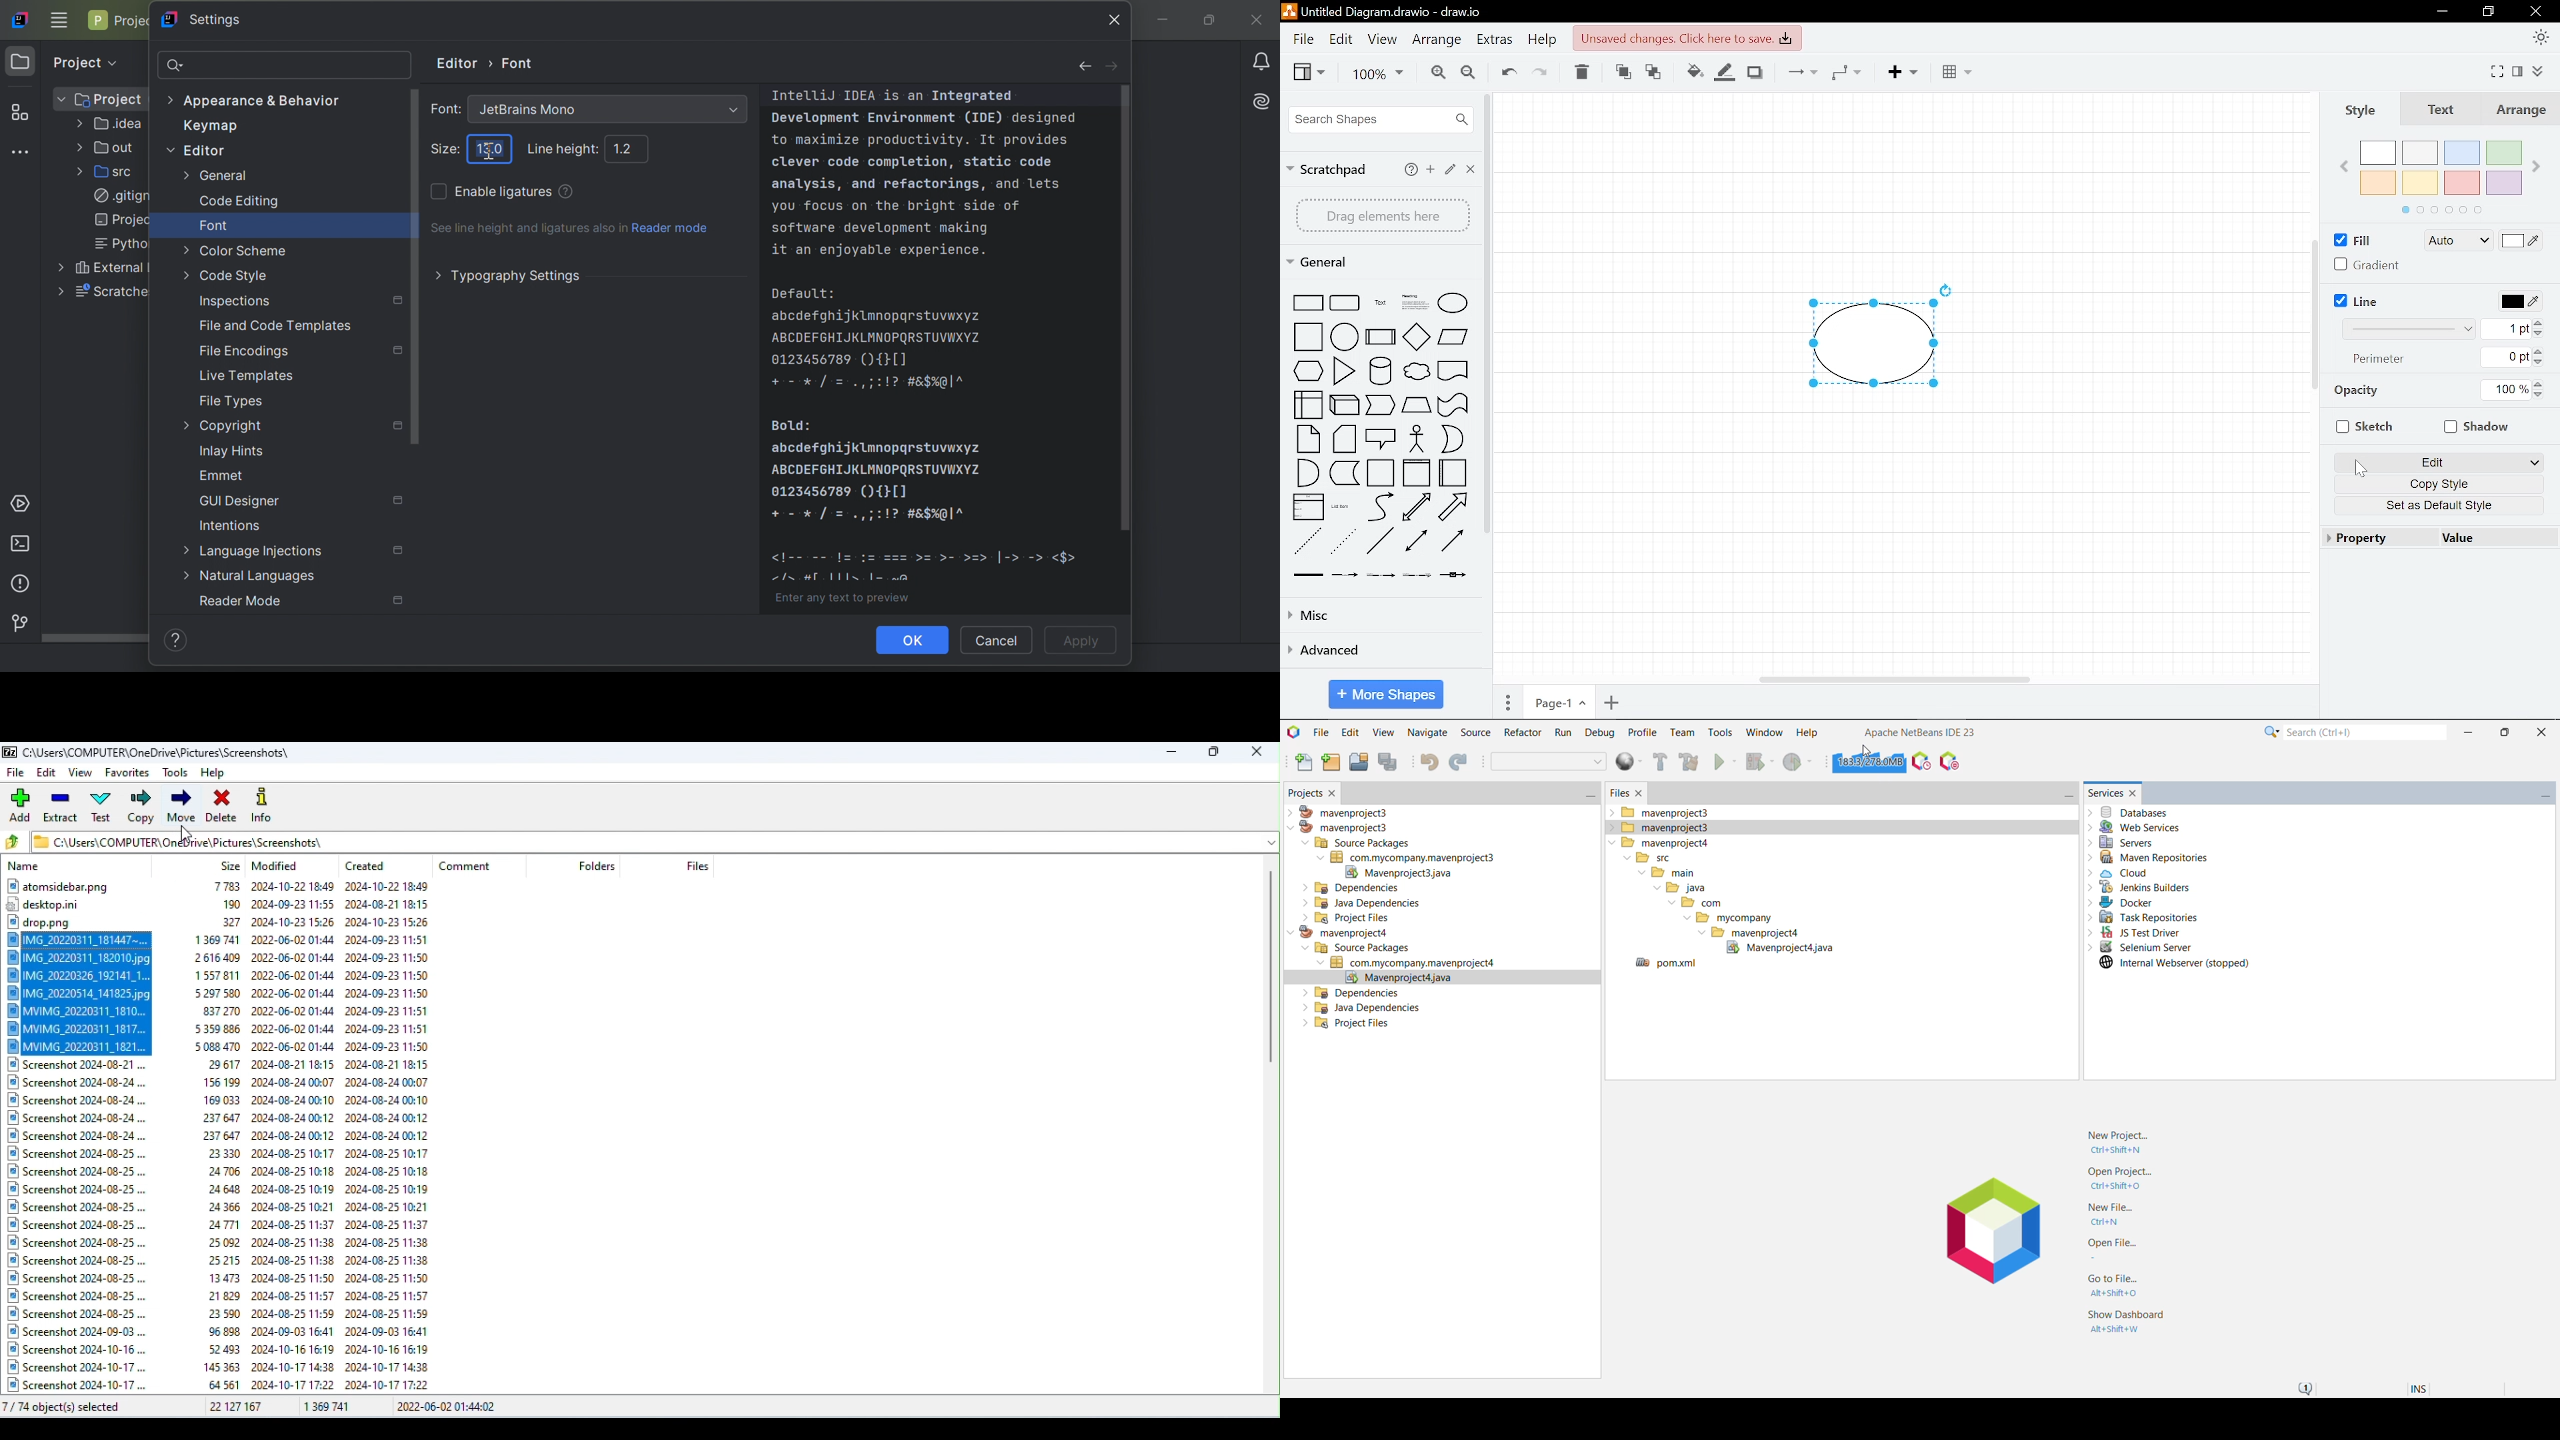 The width and height of the screenshot is (2576, 1456). I want to click on Settings marked with this icon are only applied to the current project. Non-marked settings are applied to all projects., so click(399, 426).